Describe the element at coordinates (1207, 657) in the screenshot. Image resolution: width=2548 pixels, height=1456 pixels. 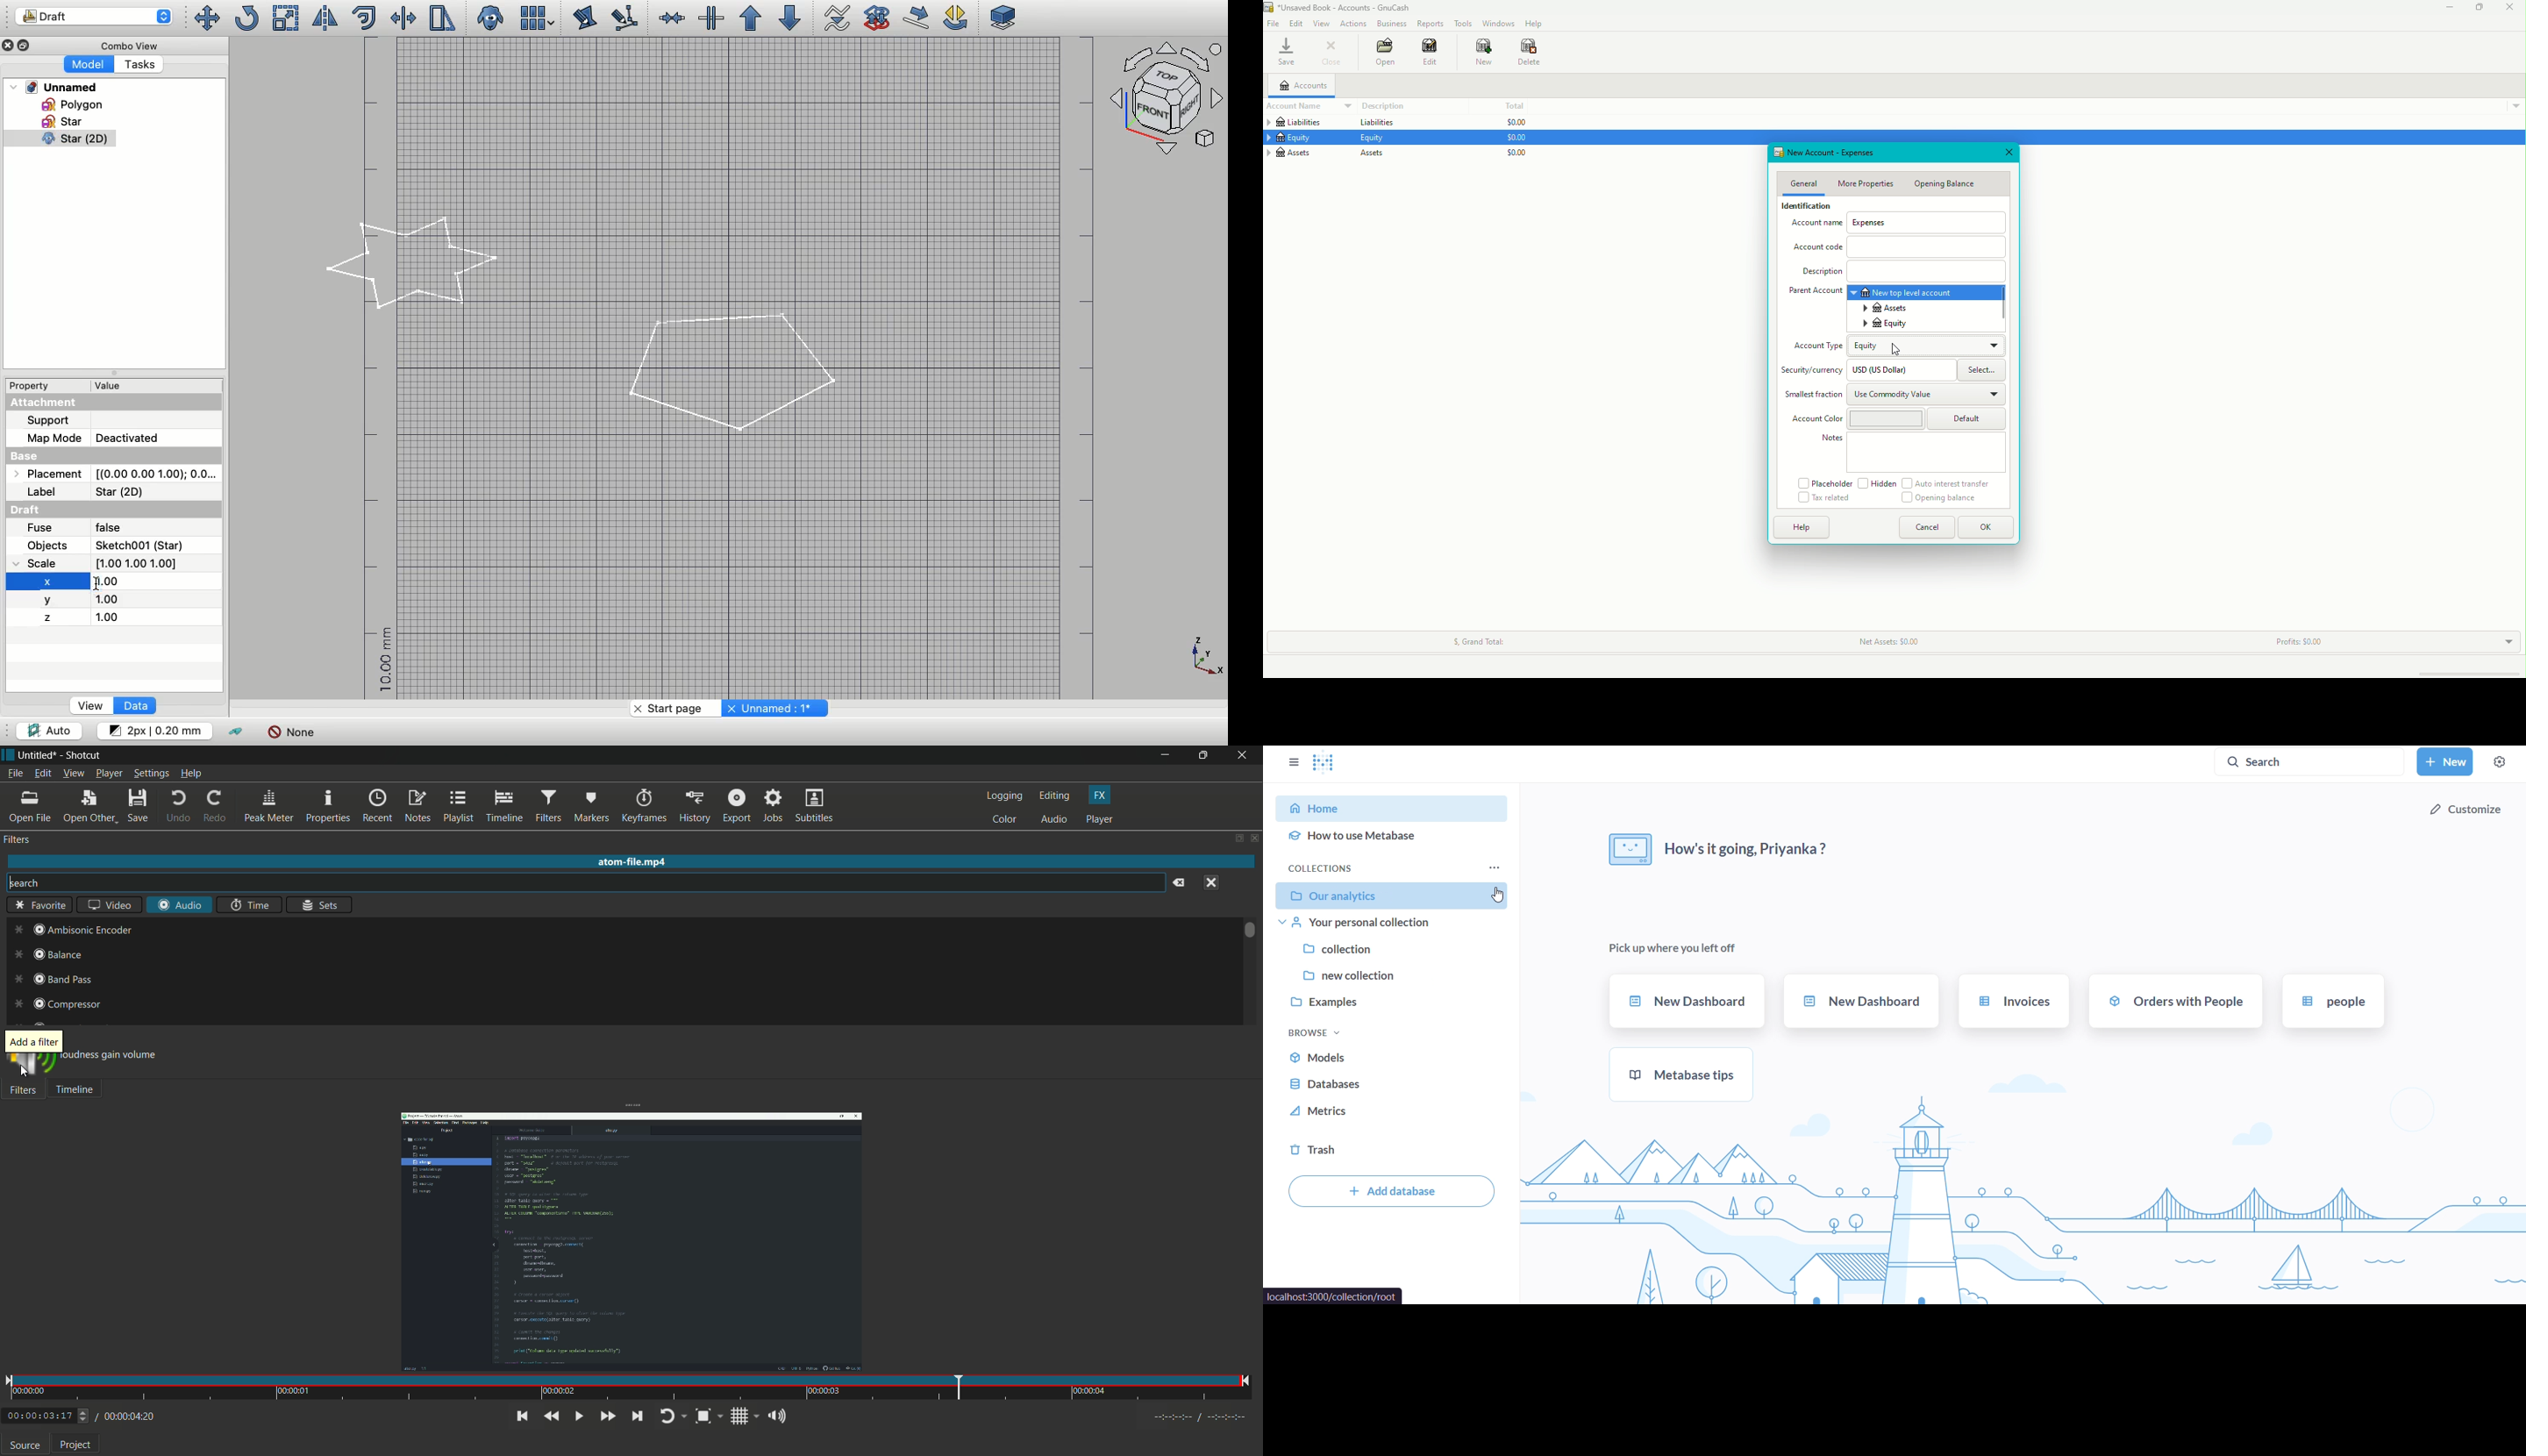
I see `Axis` at that location.